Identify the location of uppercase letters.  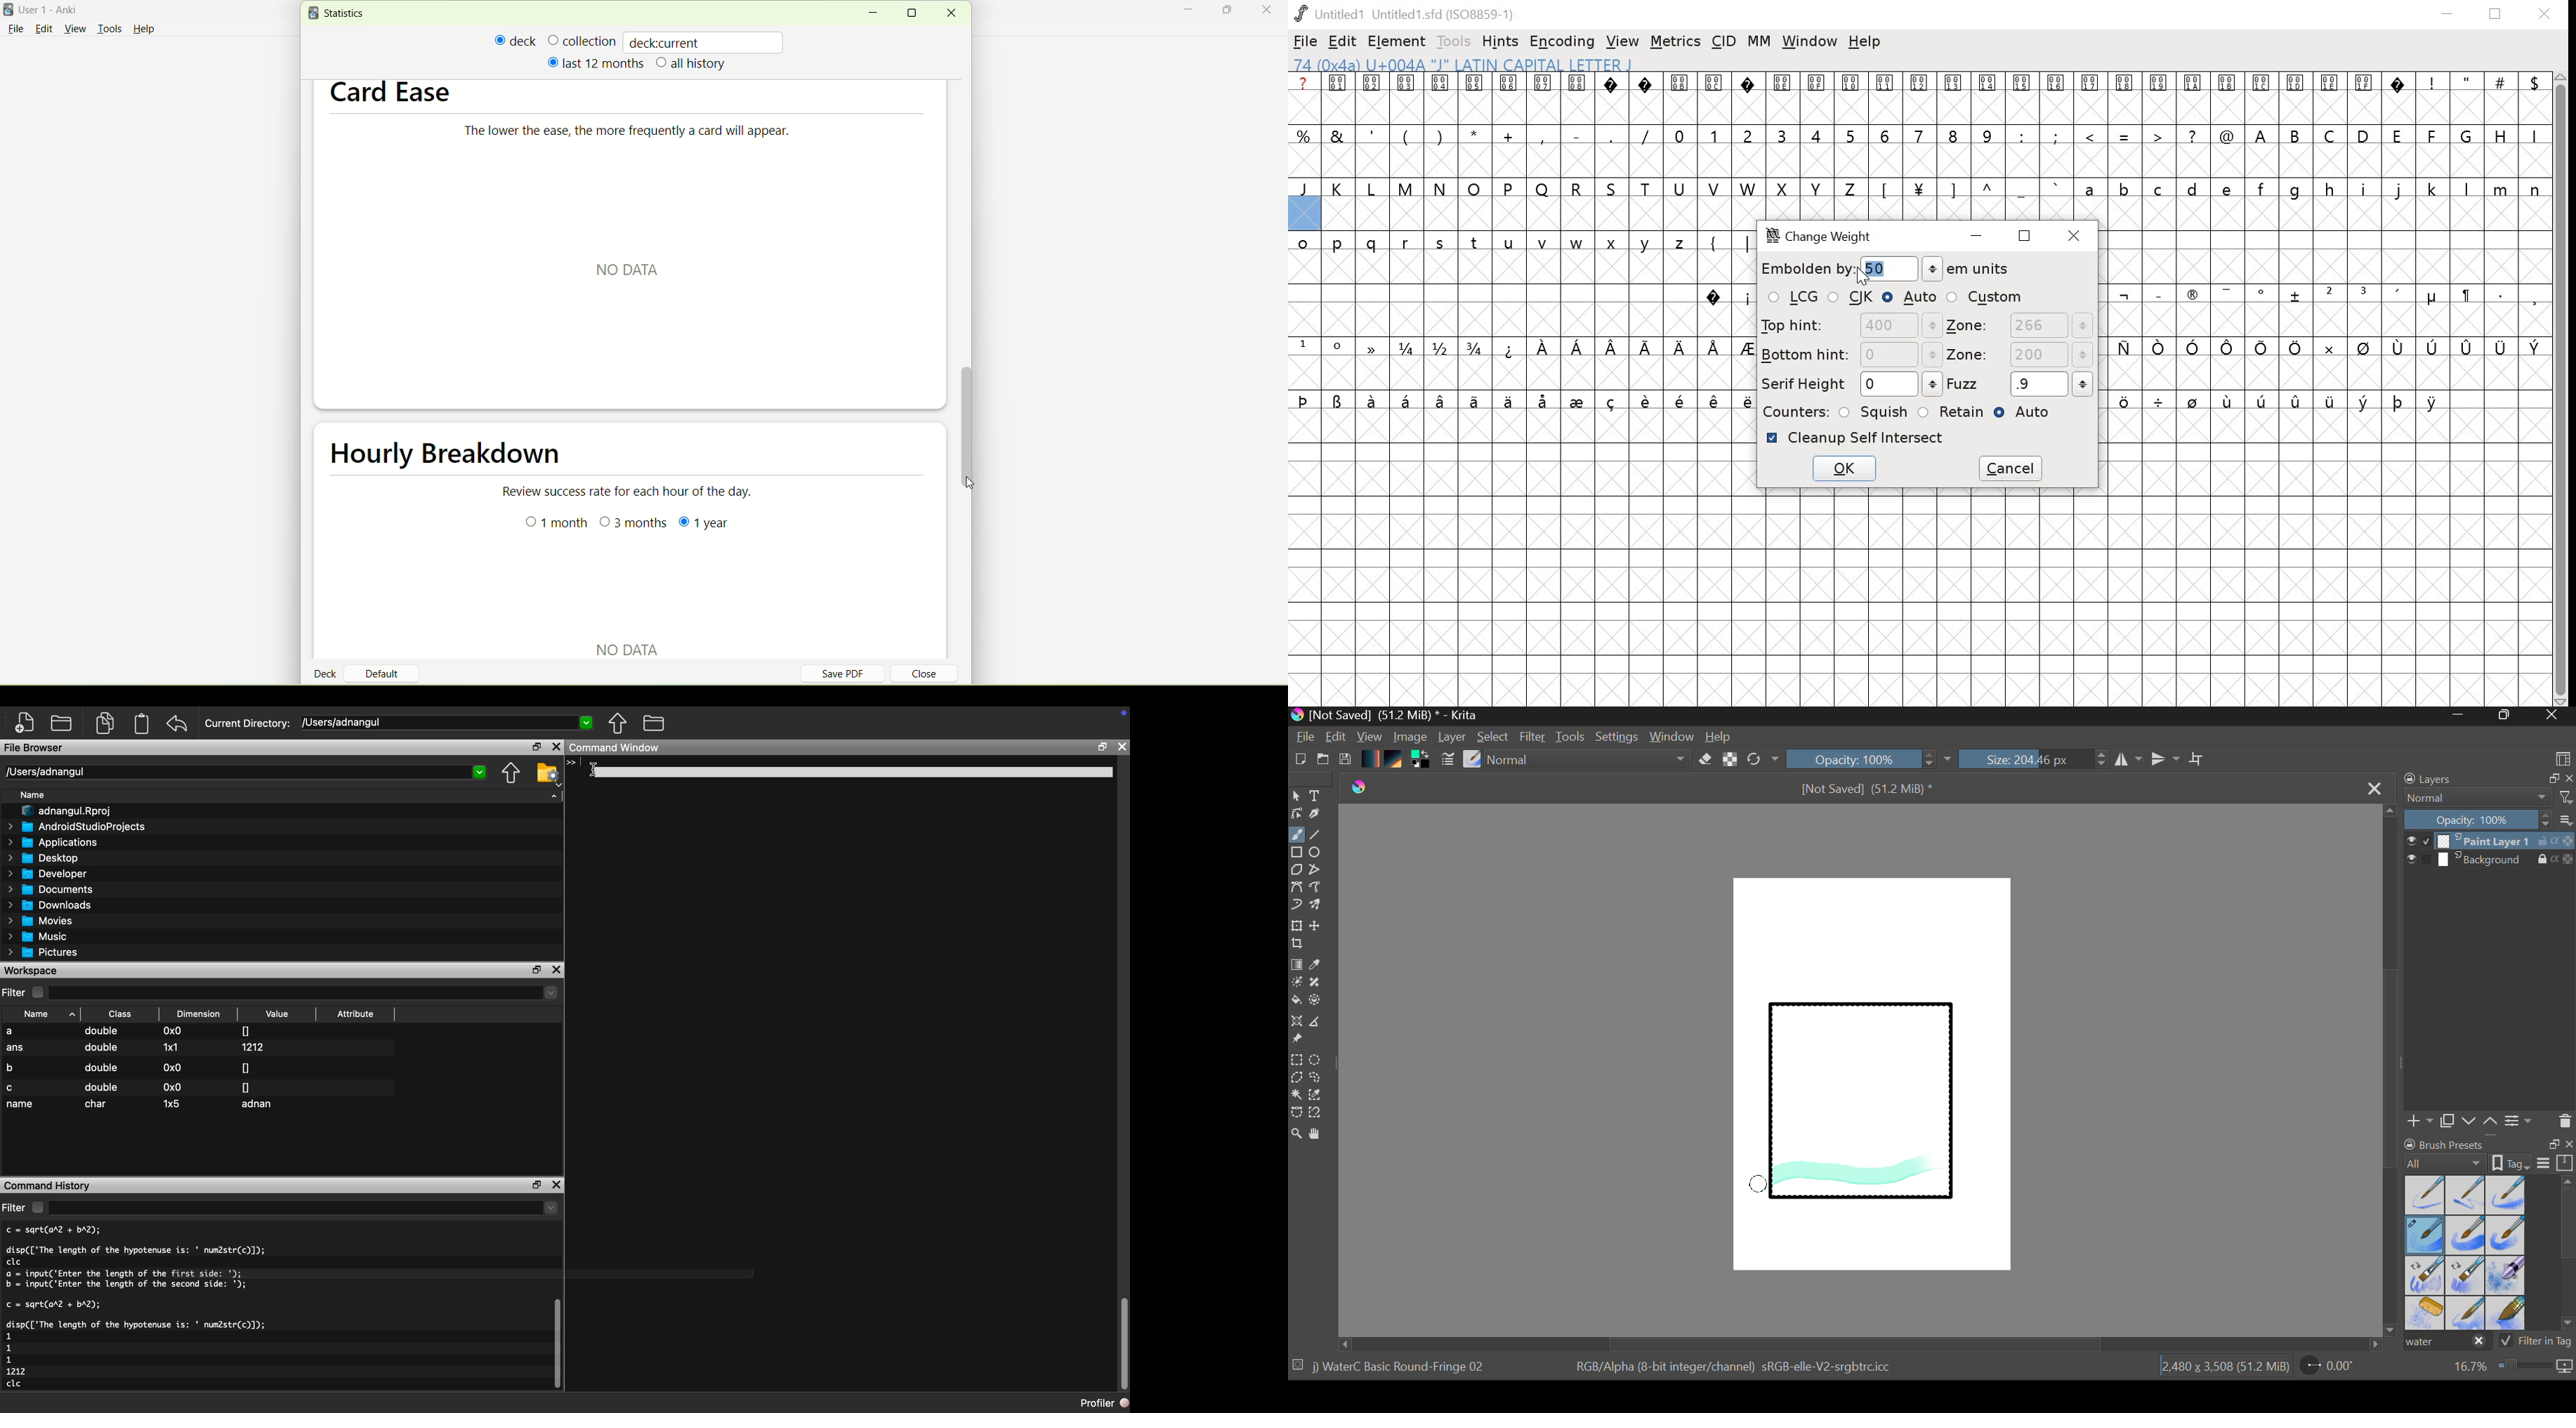
(2397, 135).